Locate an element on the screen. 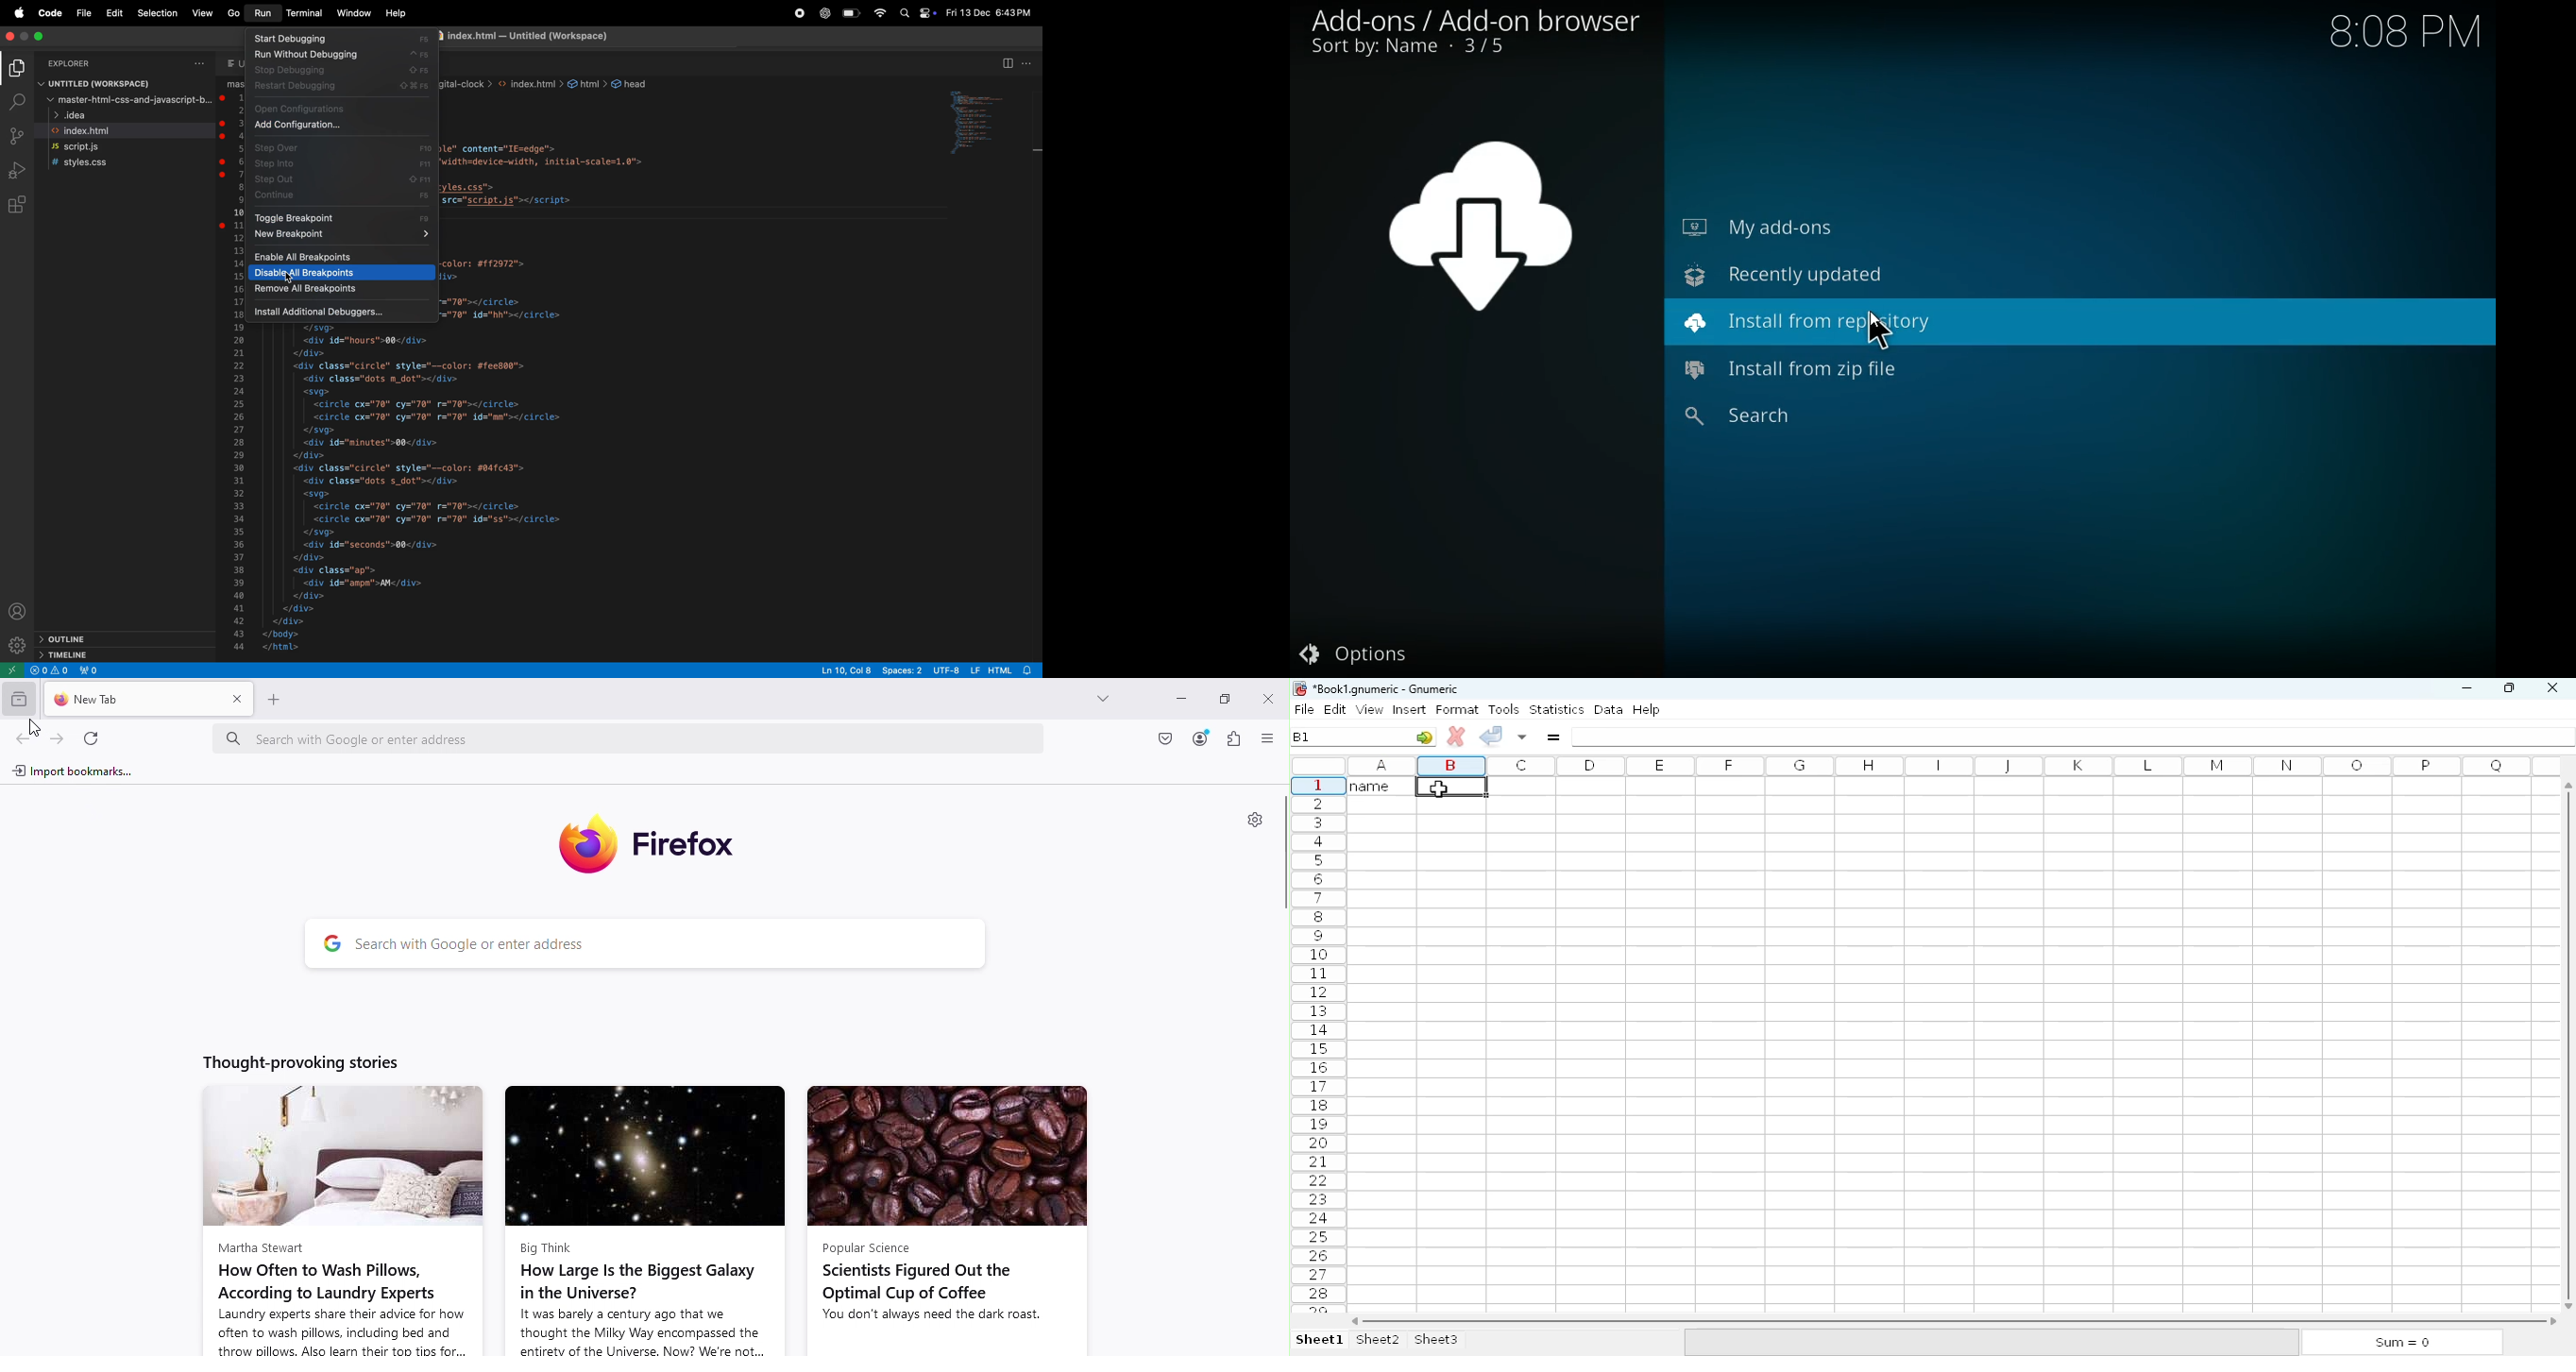 This screenshot has width=2576, height=1372. Close tab is located at coordinates (237, 700).